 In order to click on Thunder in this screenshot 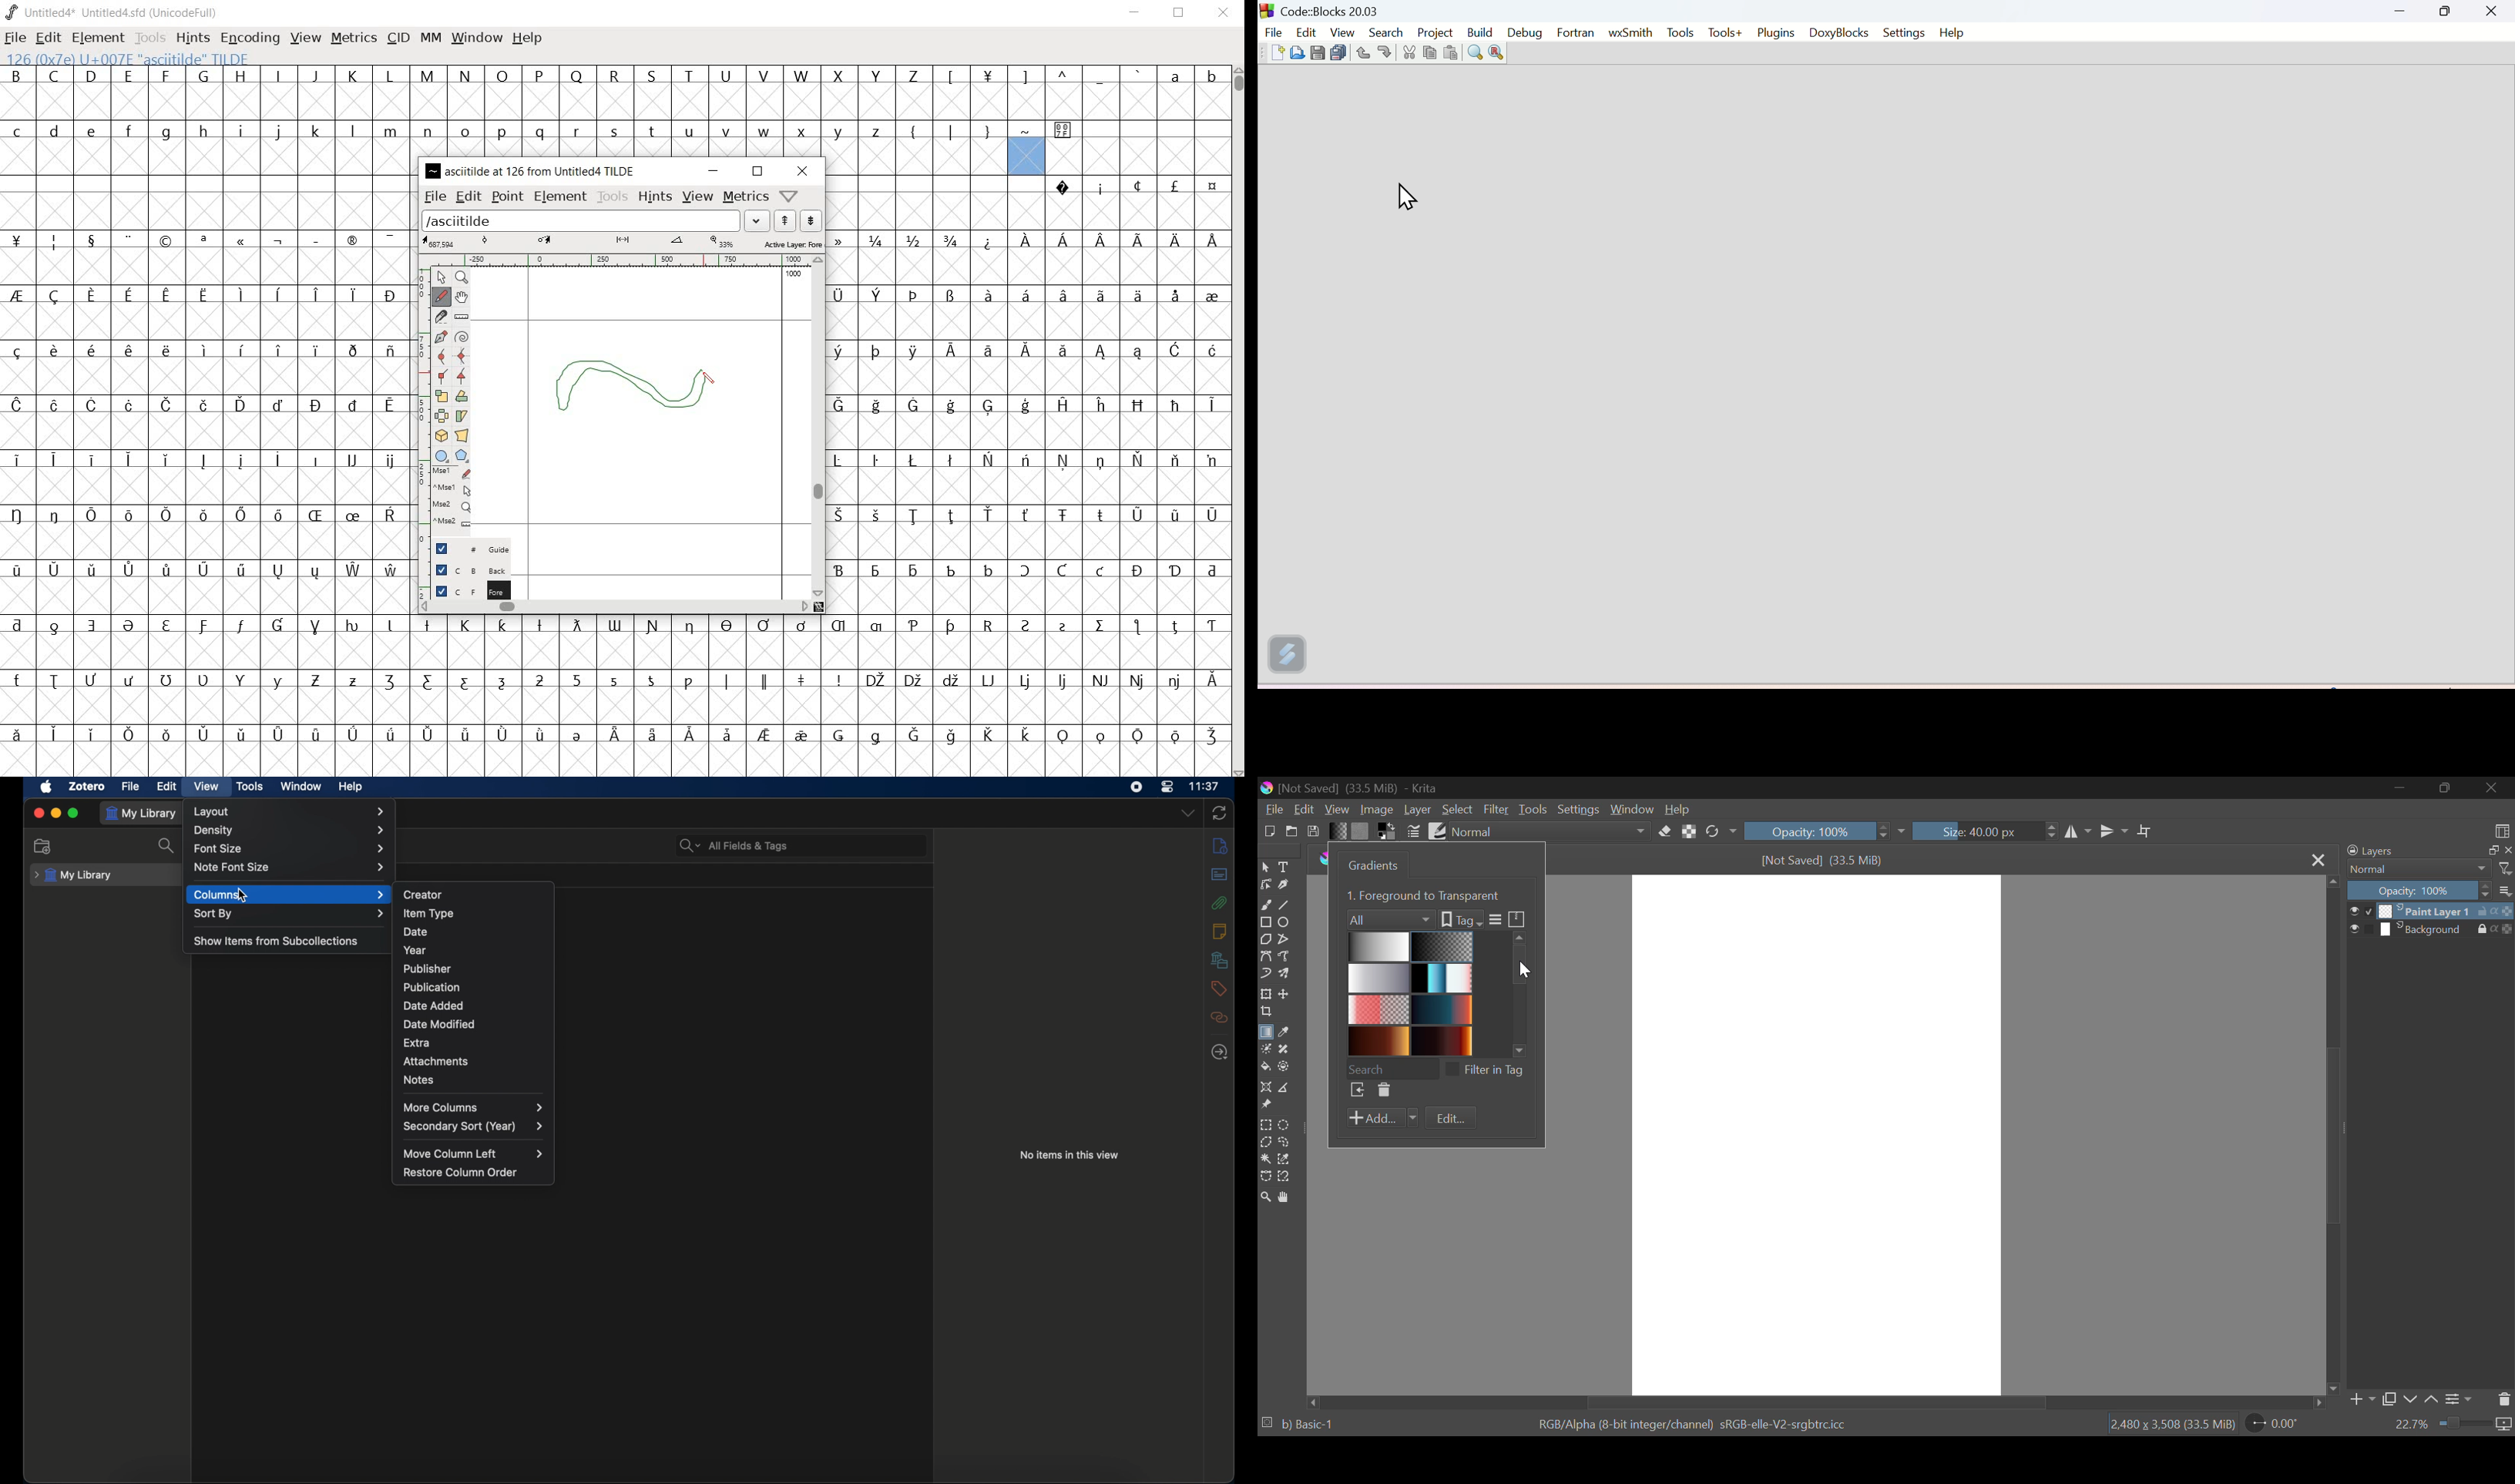, I will do `click(1285, 660)`.